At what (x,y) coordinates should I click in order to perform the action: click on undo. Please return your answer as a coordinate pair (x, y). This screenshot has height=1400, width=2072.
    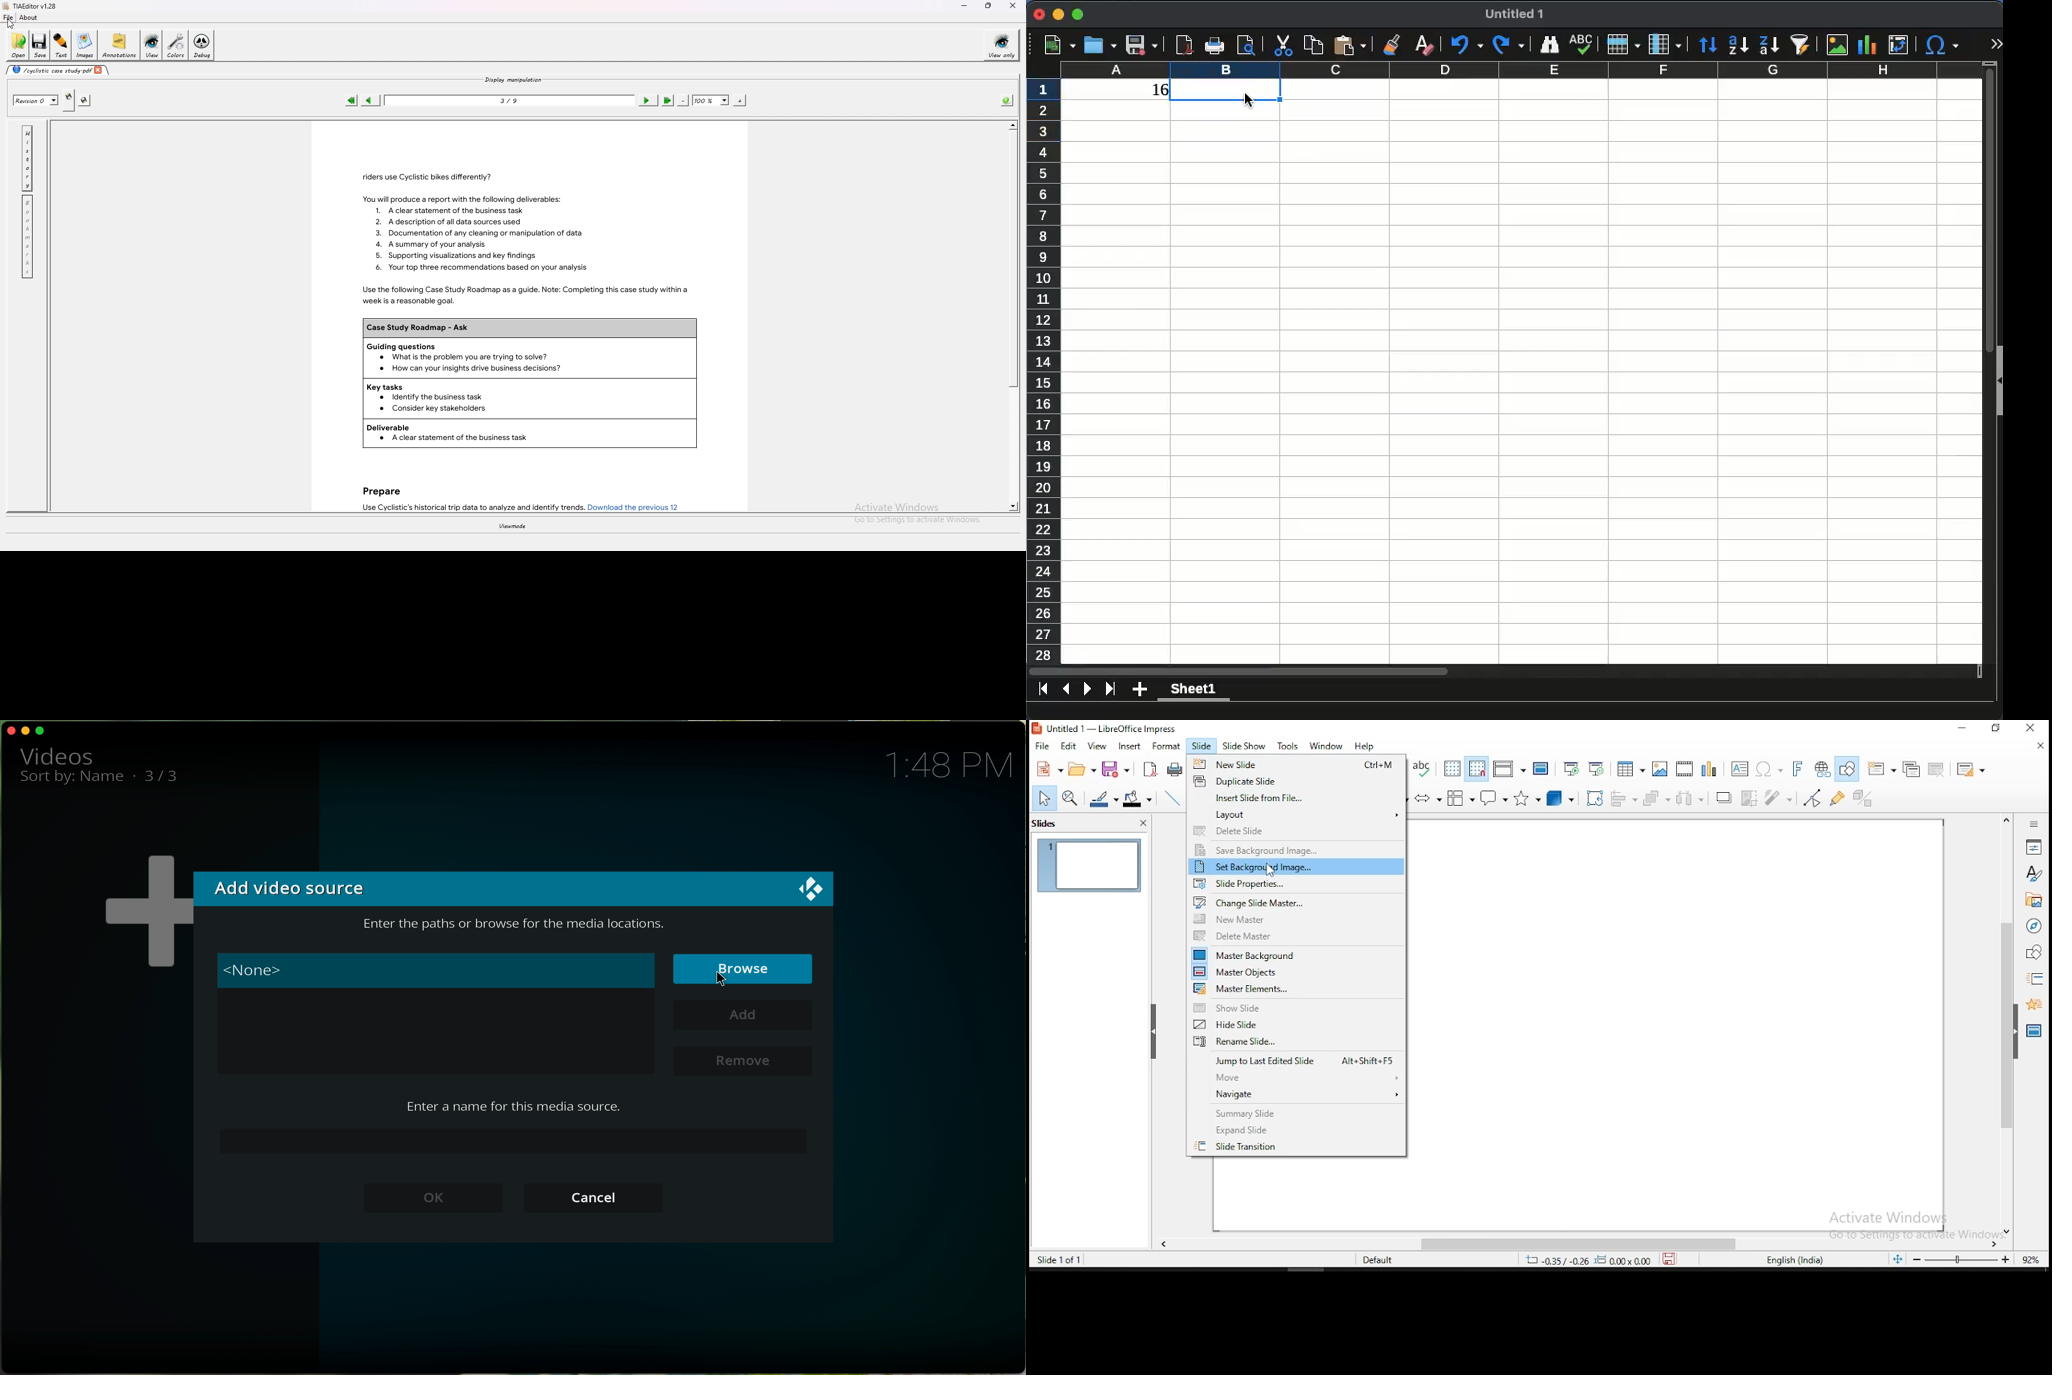
    Looking at the image, I should click on (1466, 46).